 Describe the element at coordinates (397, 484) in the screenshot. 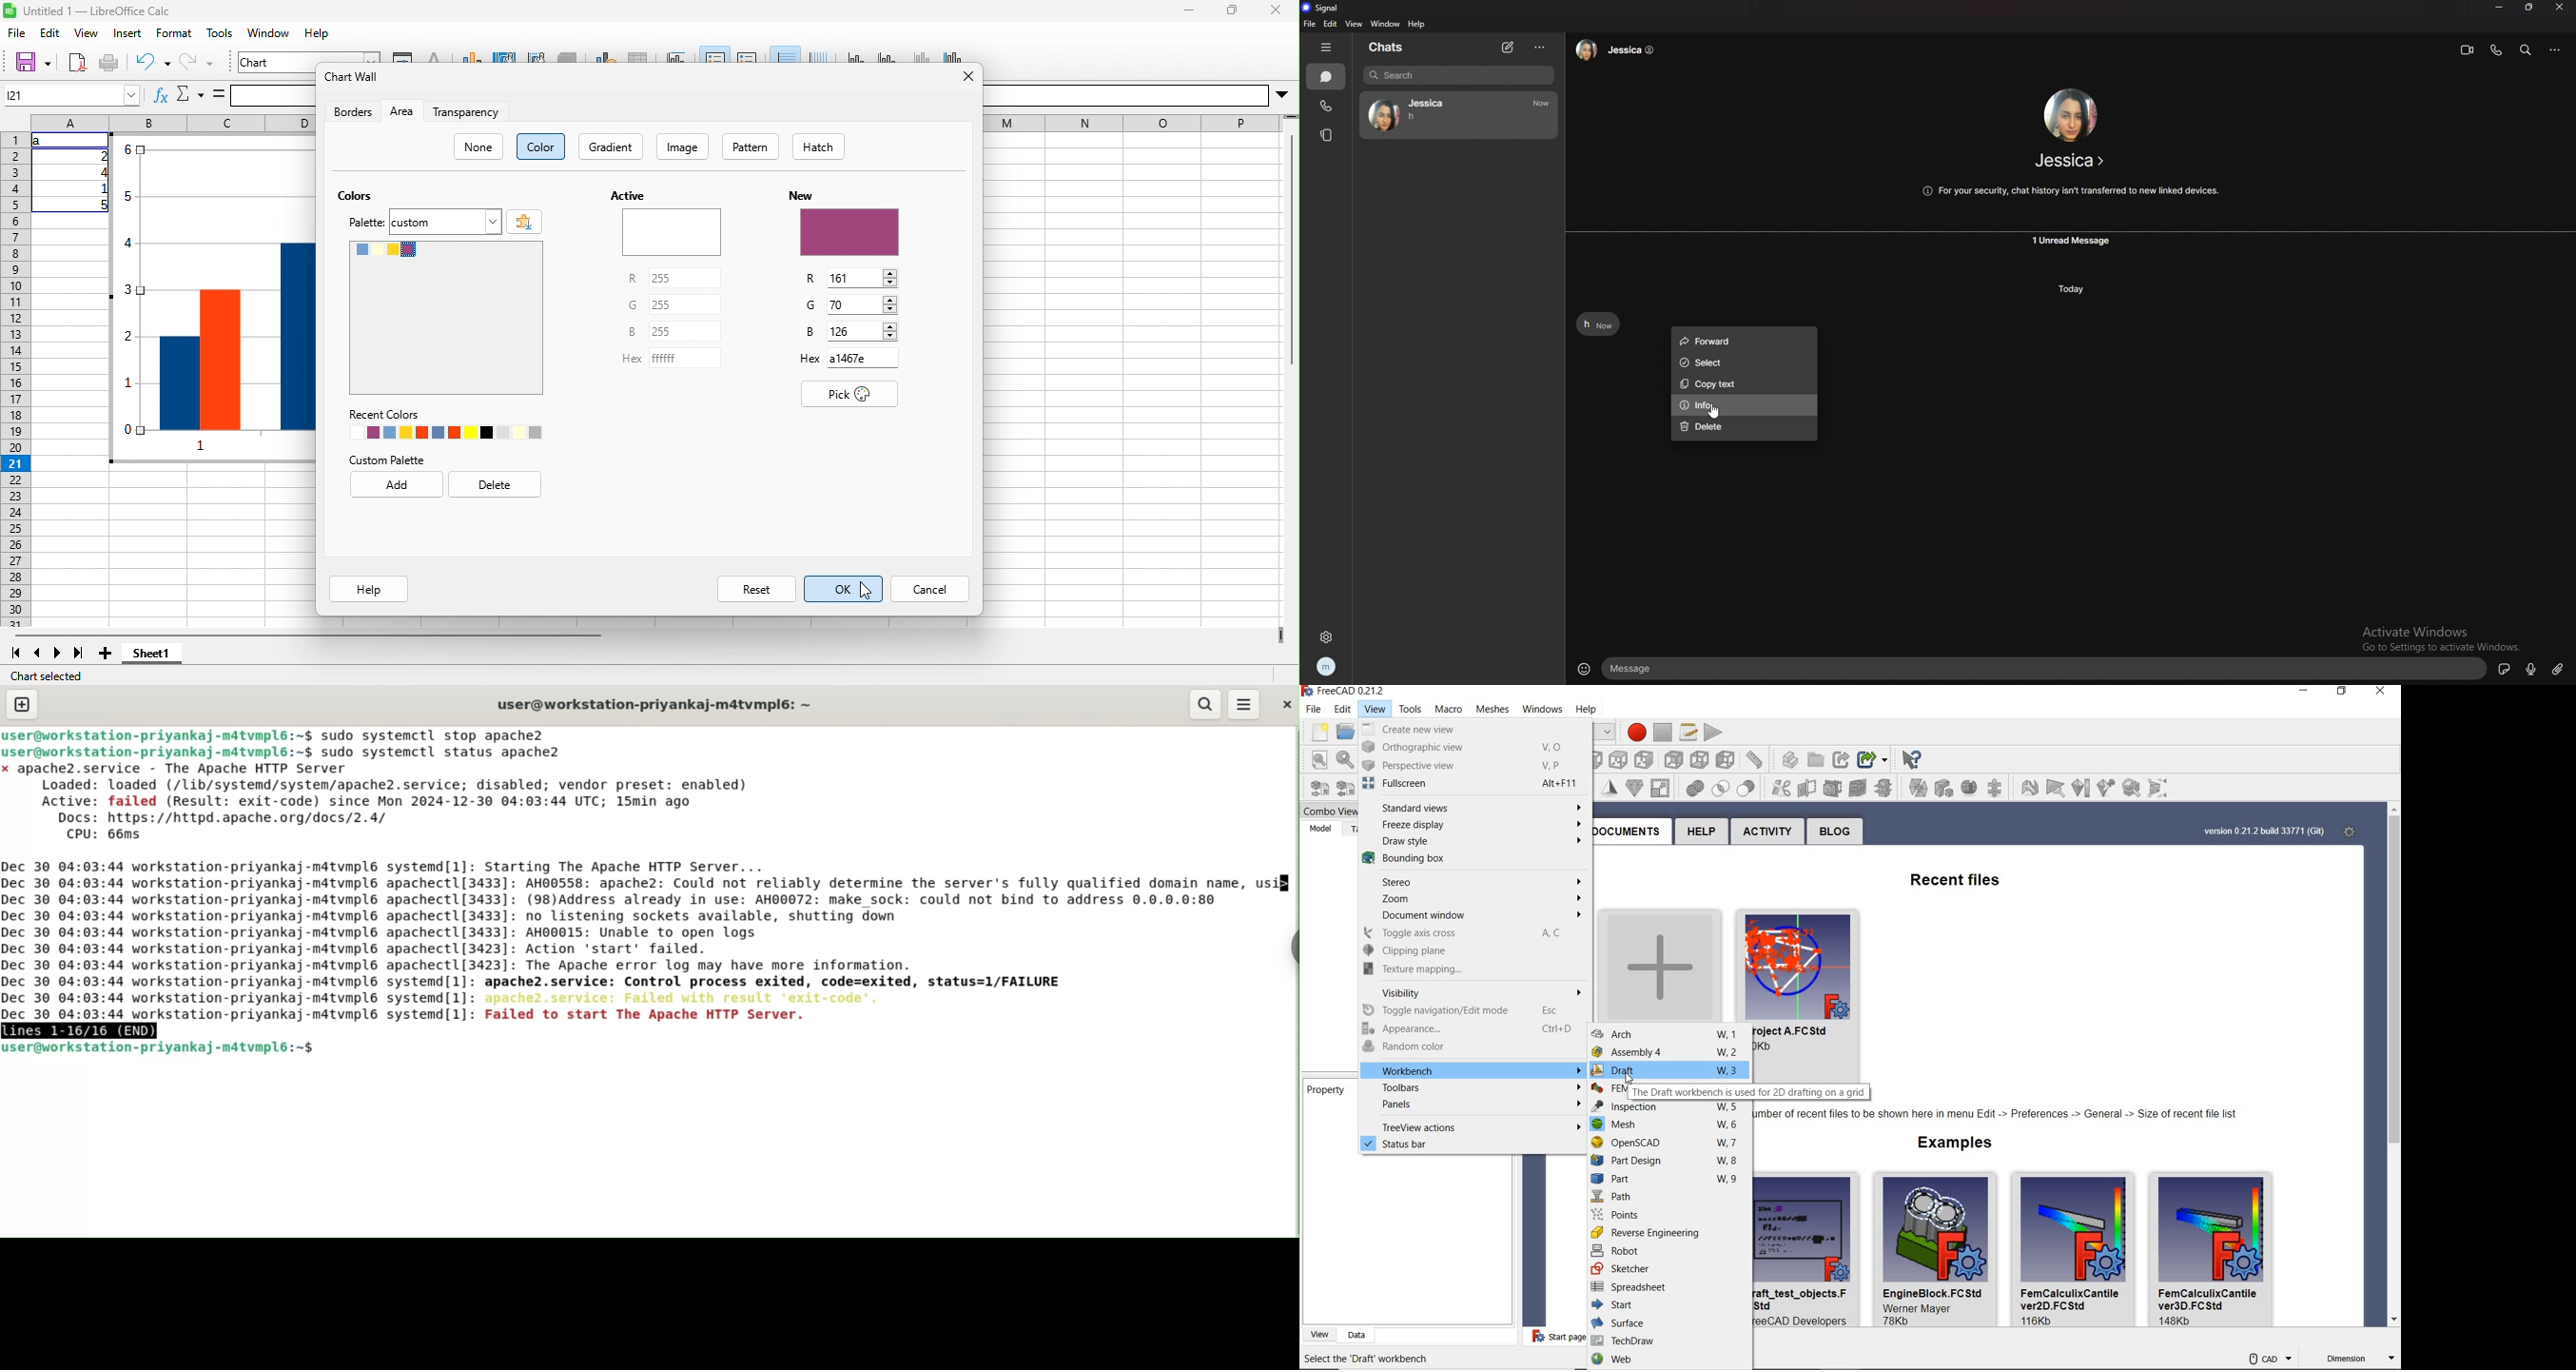

I see `add` at that location.